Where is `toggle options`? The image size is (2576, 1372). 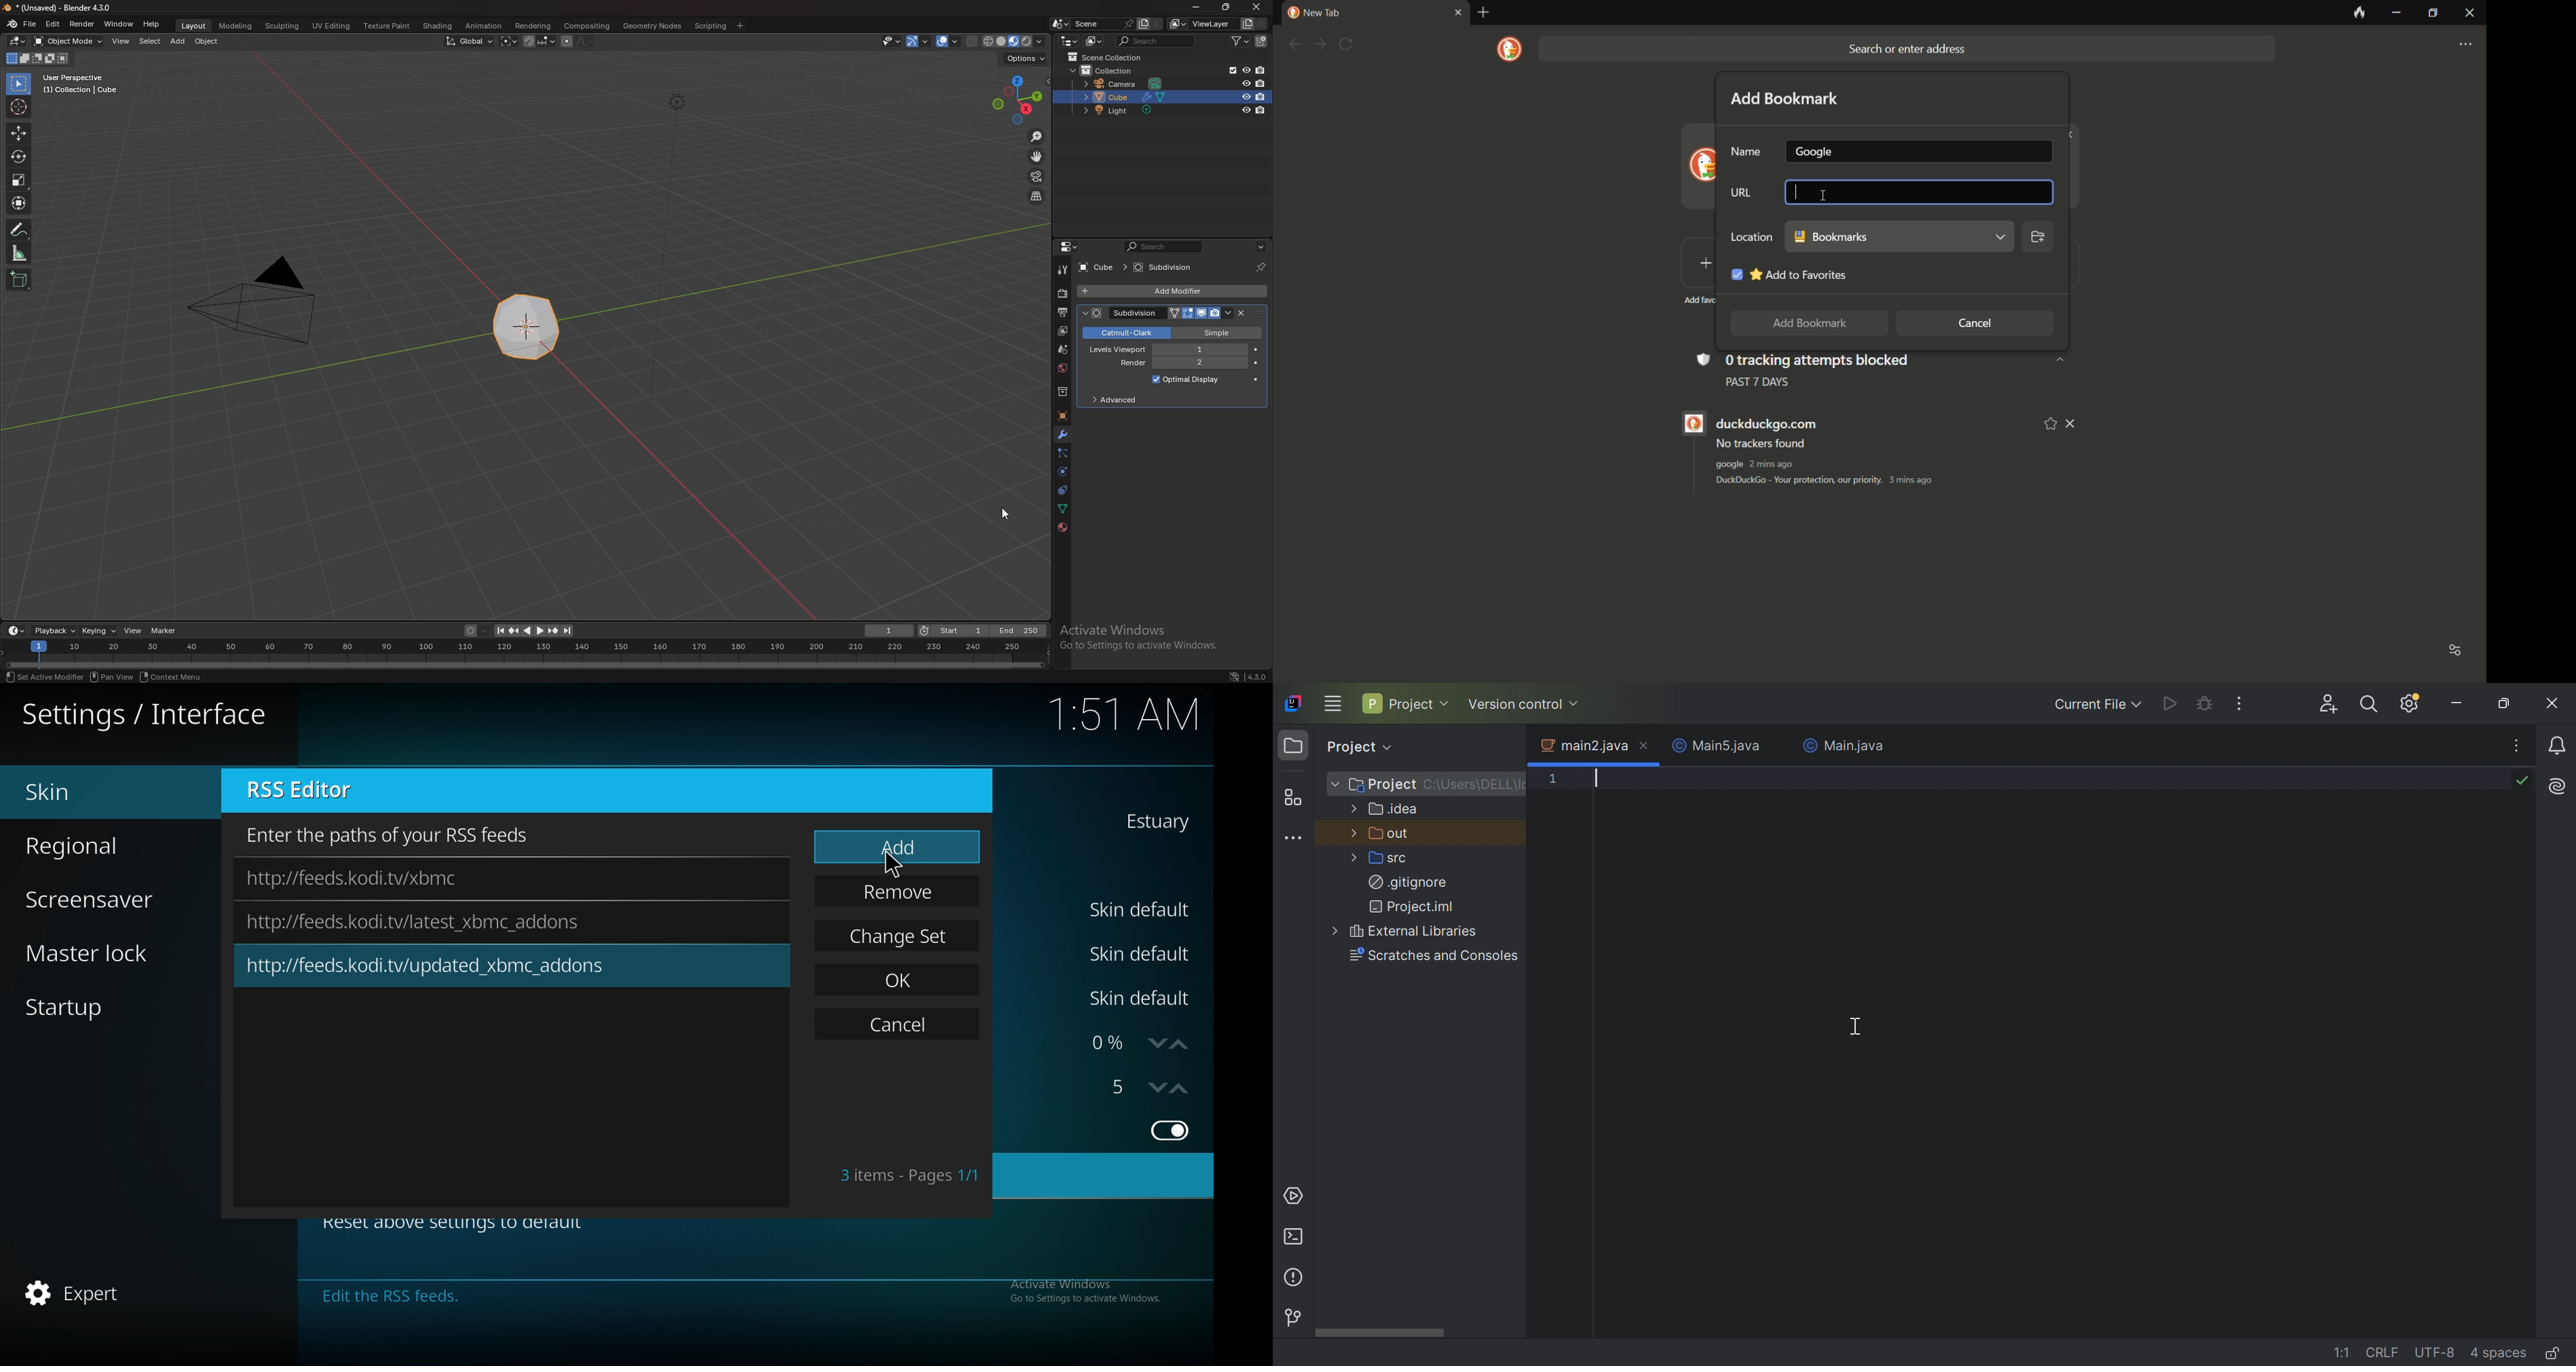 toggle options is located at coordinates (2456, 652).